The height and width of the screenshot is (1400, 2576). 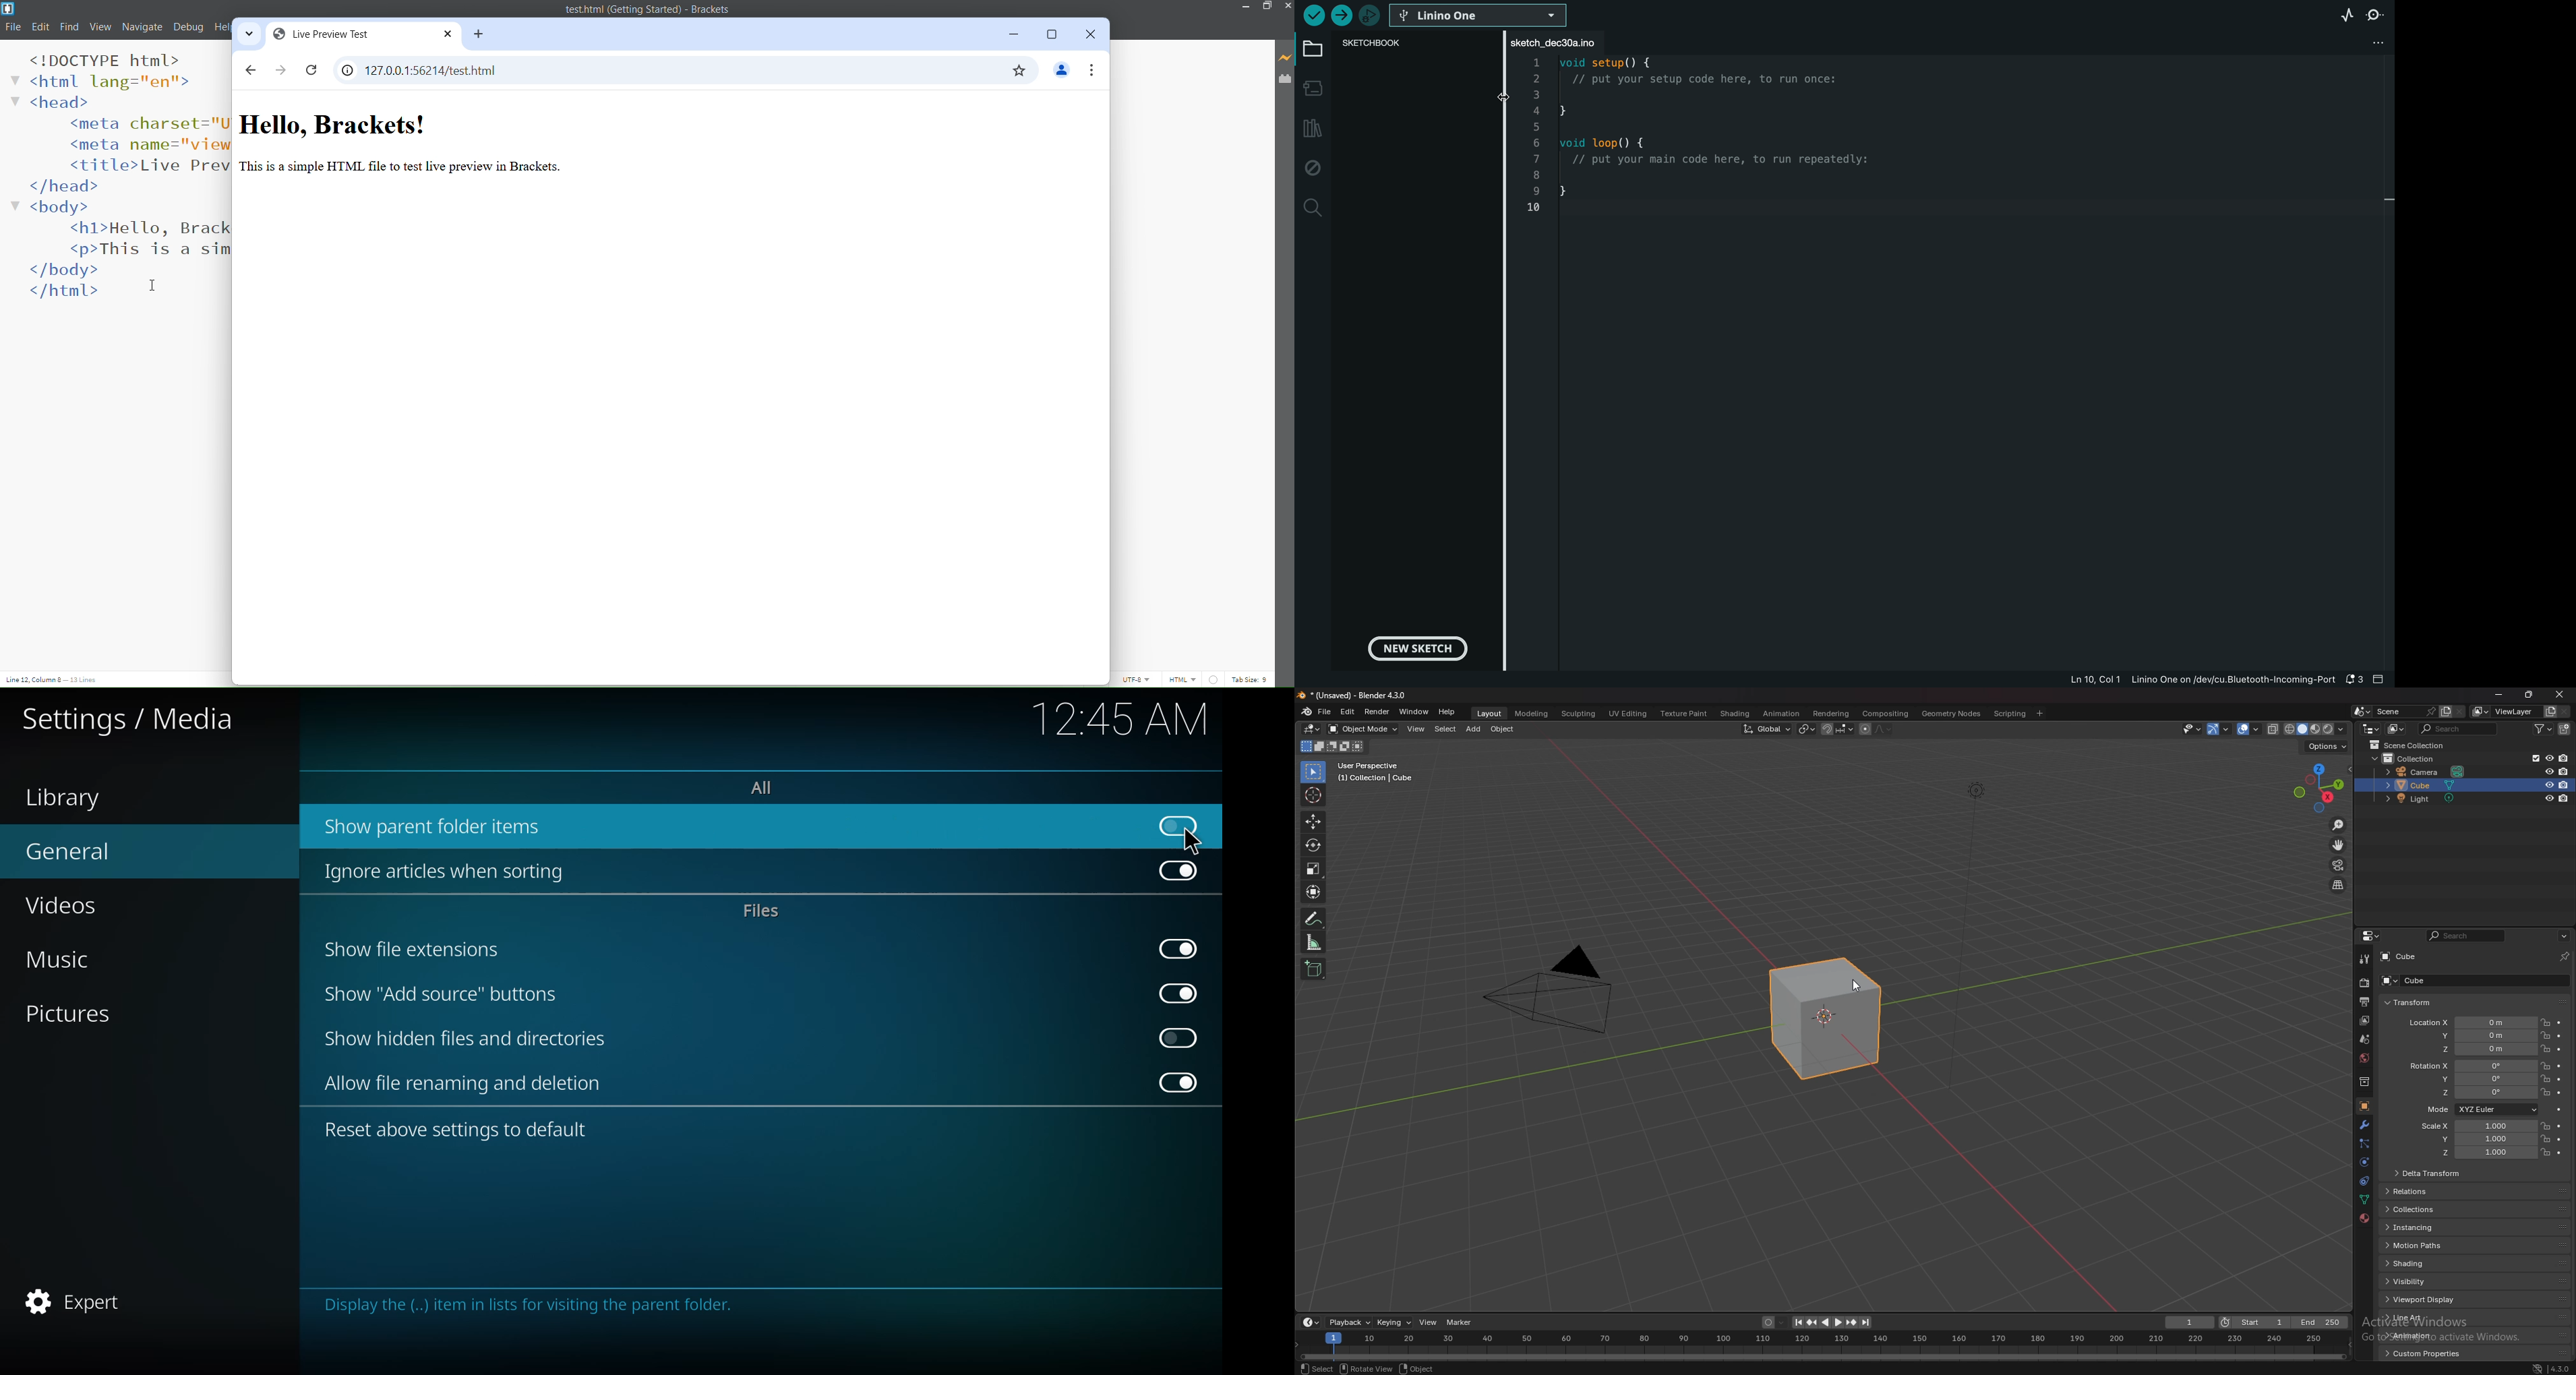 I want to click on resize, so click(x=2530, y=695).